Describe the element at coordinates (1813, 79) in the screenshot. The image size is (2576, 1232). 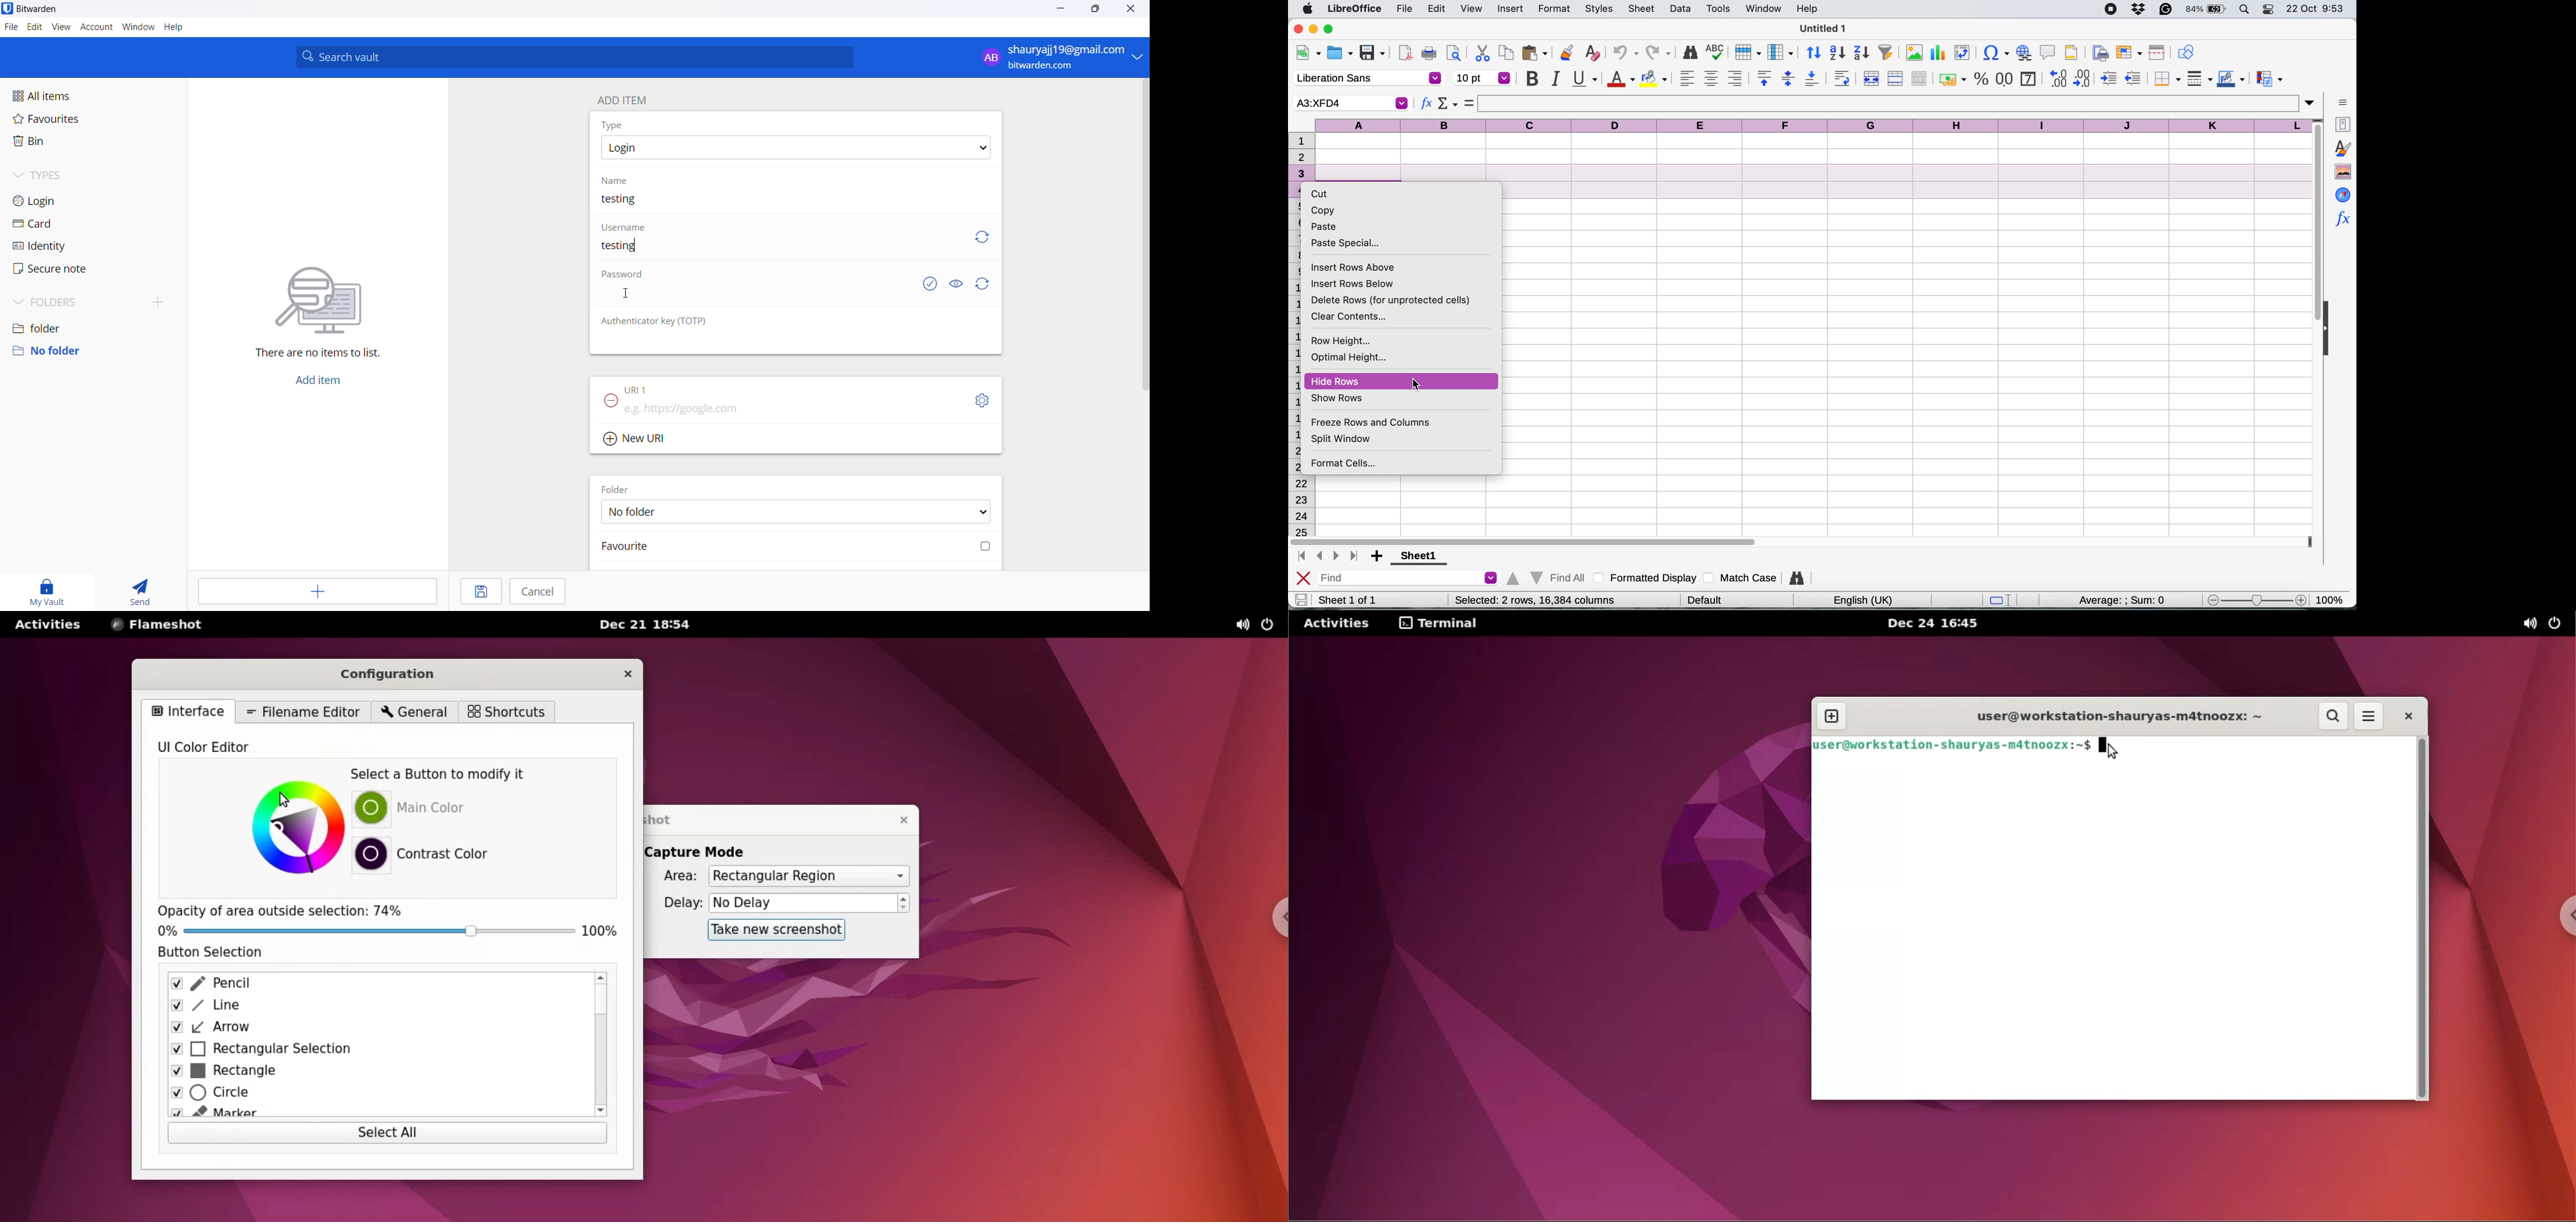
I see `align bottom` at that location.